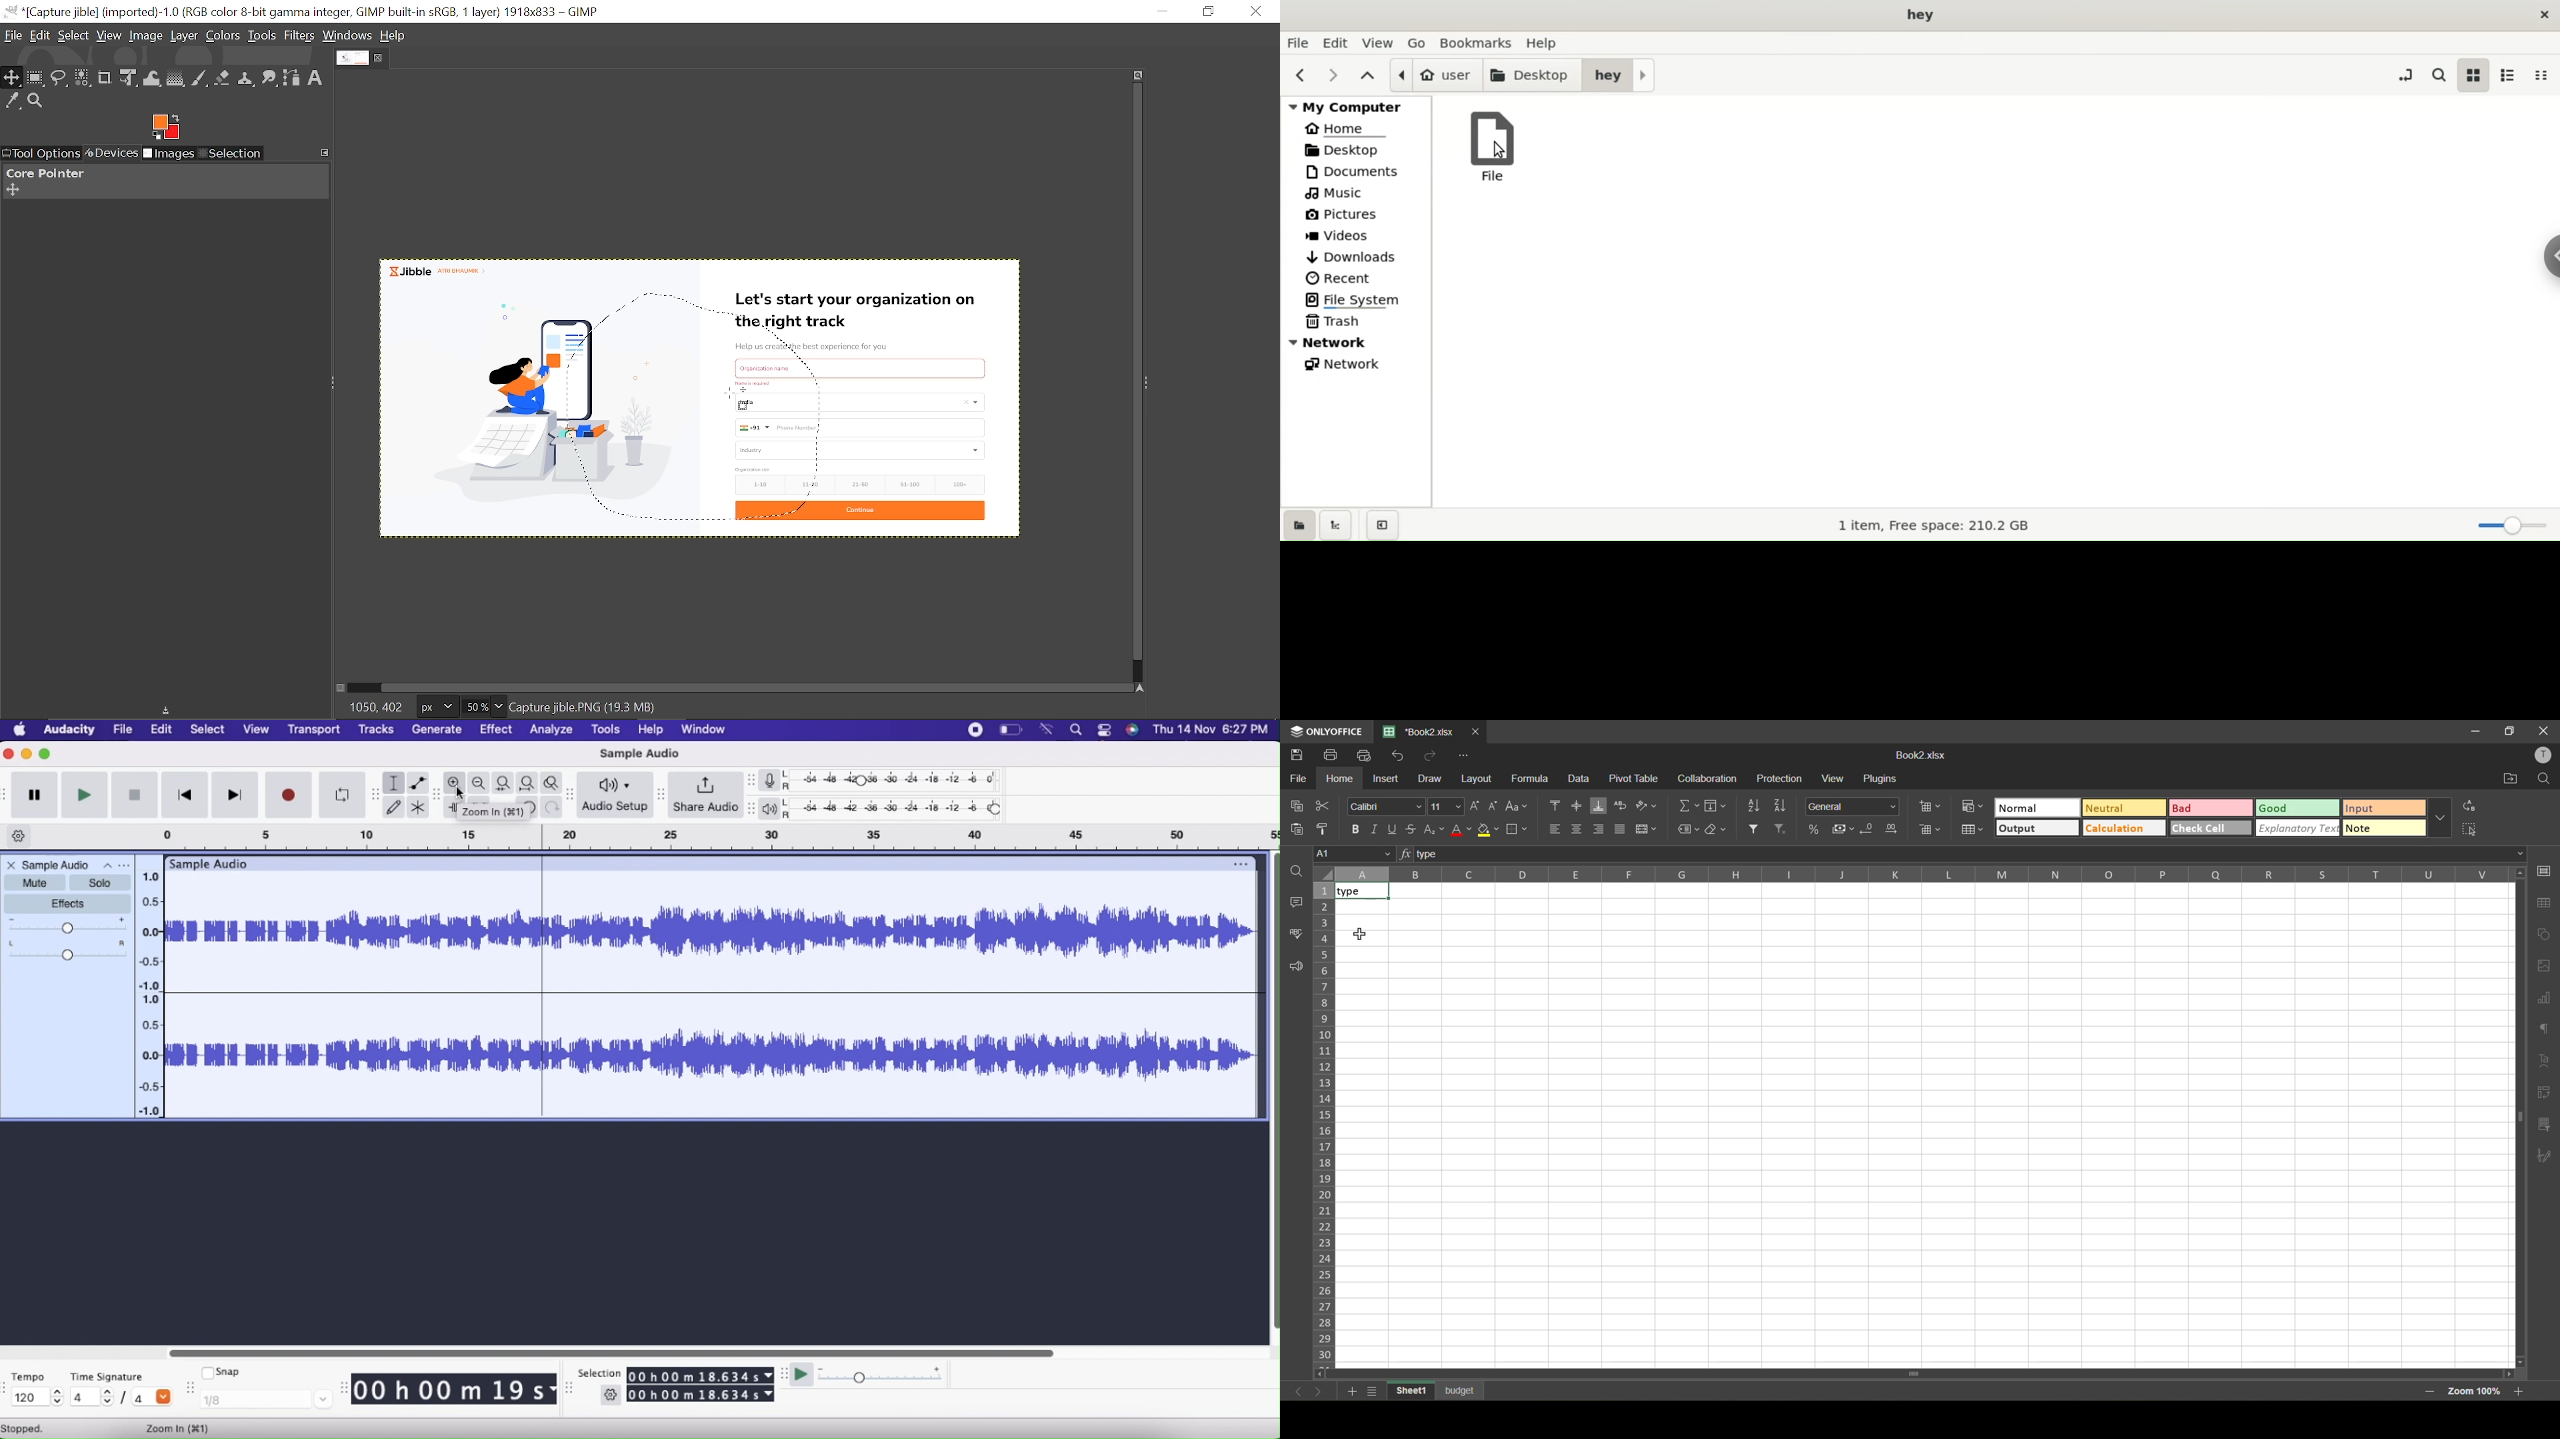 This screenshot has width=2576, height=1456. Describe the element at coordinates (2211, 807) in the screenshot. I see `bad` at that location.